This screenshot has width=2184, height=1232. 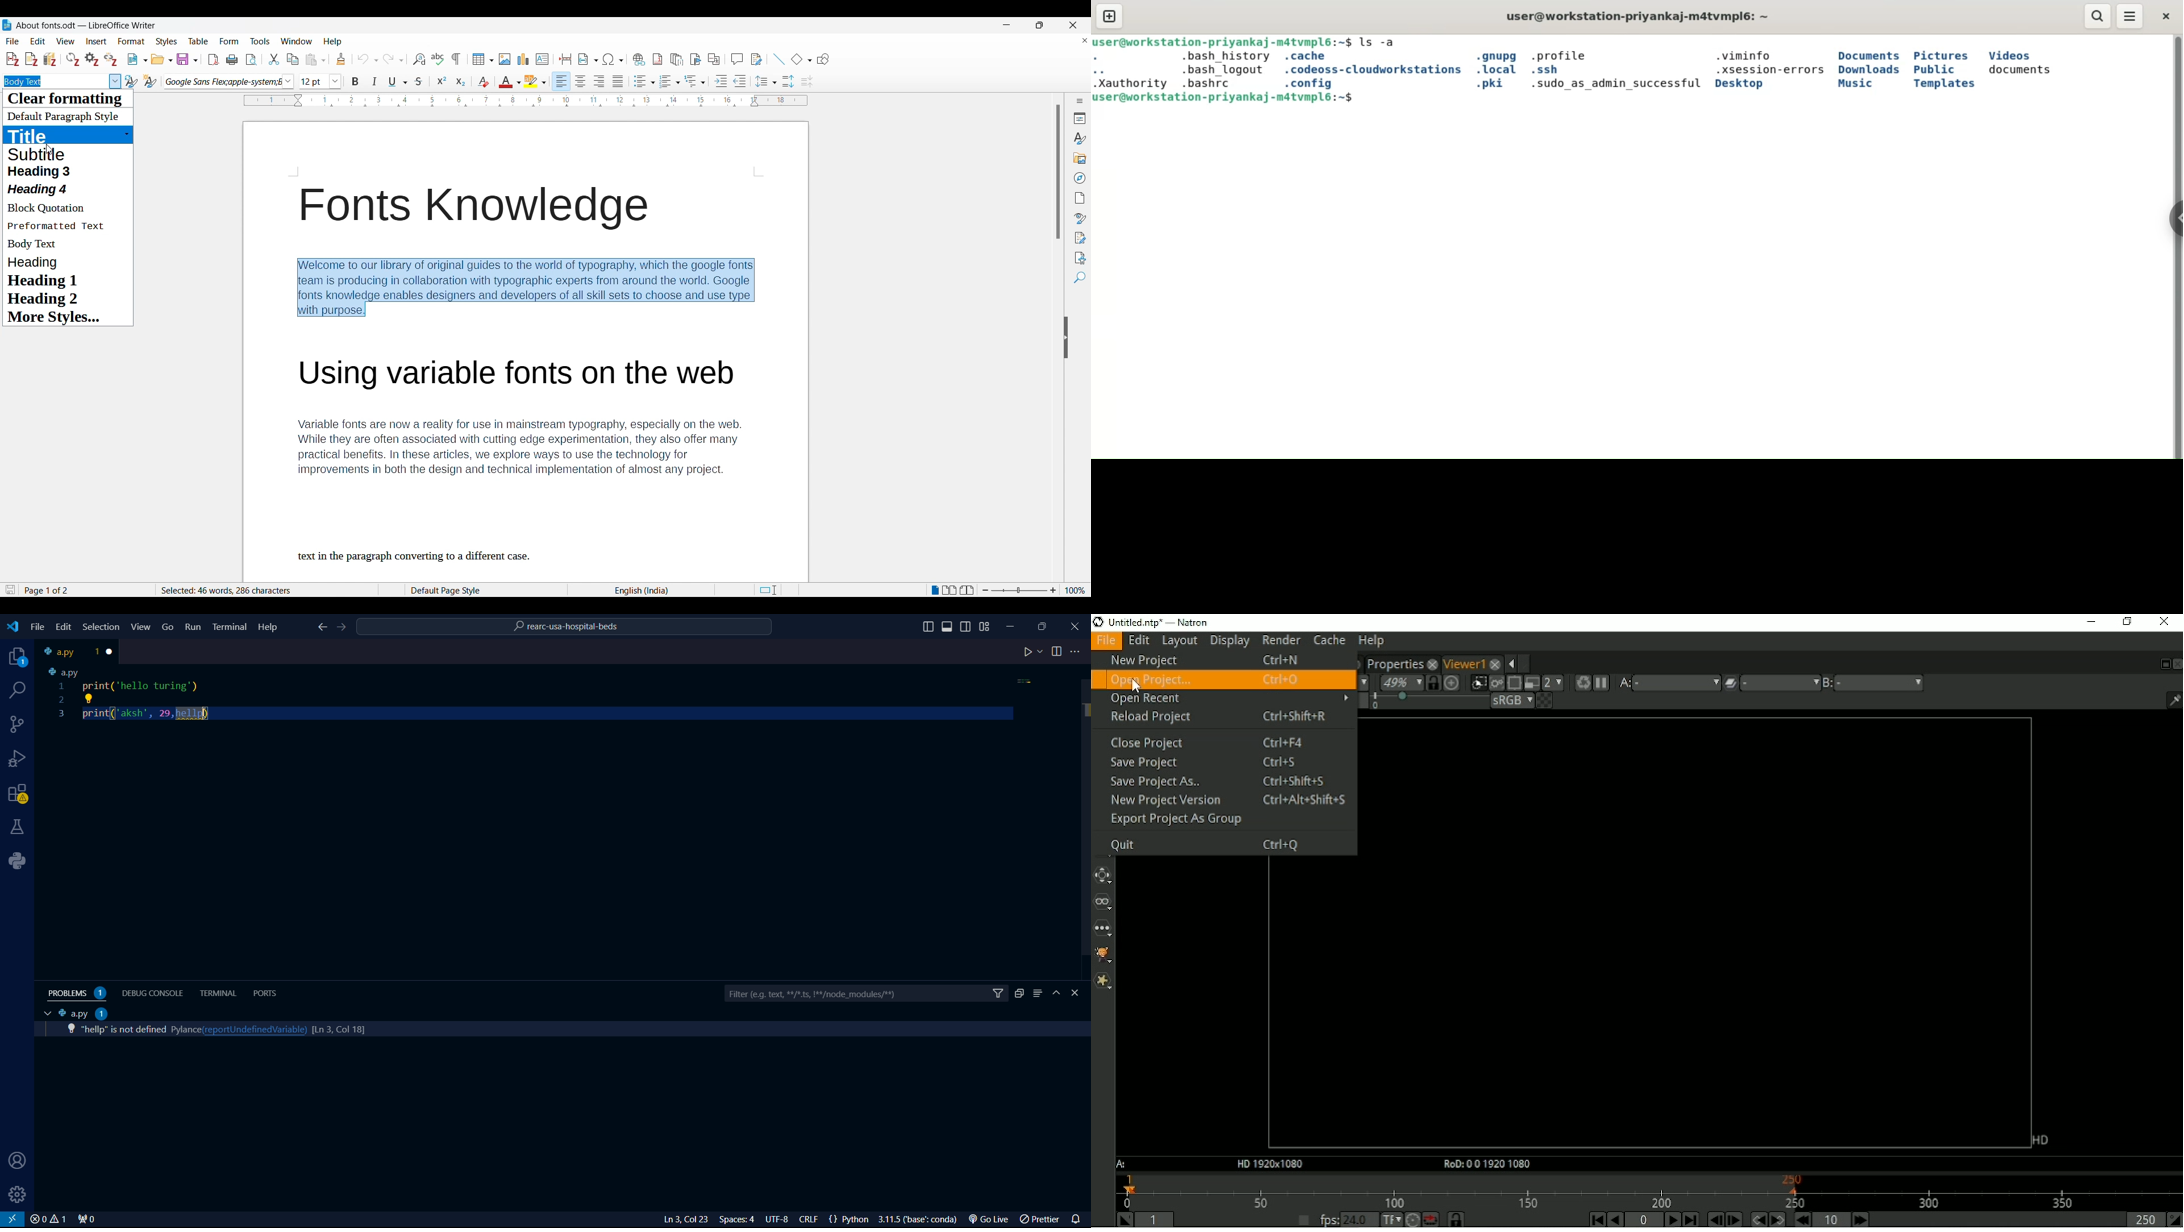 I want to click on Show track change functions, so click(x=757, y=60).